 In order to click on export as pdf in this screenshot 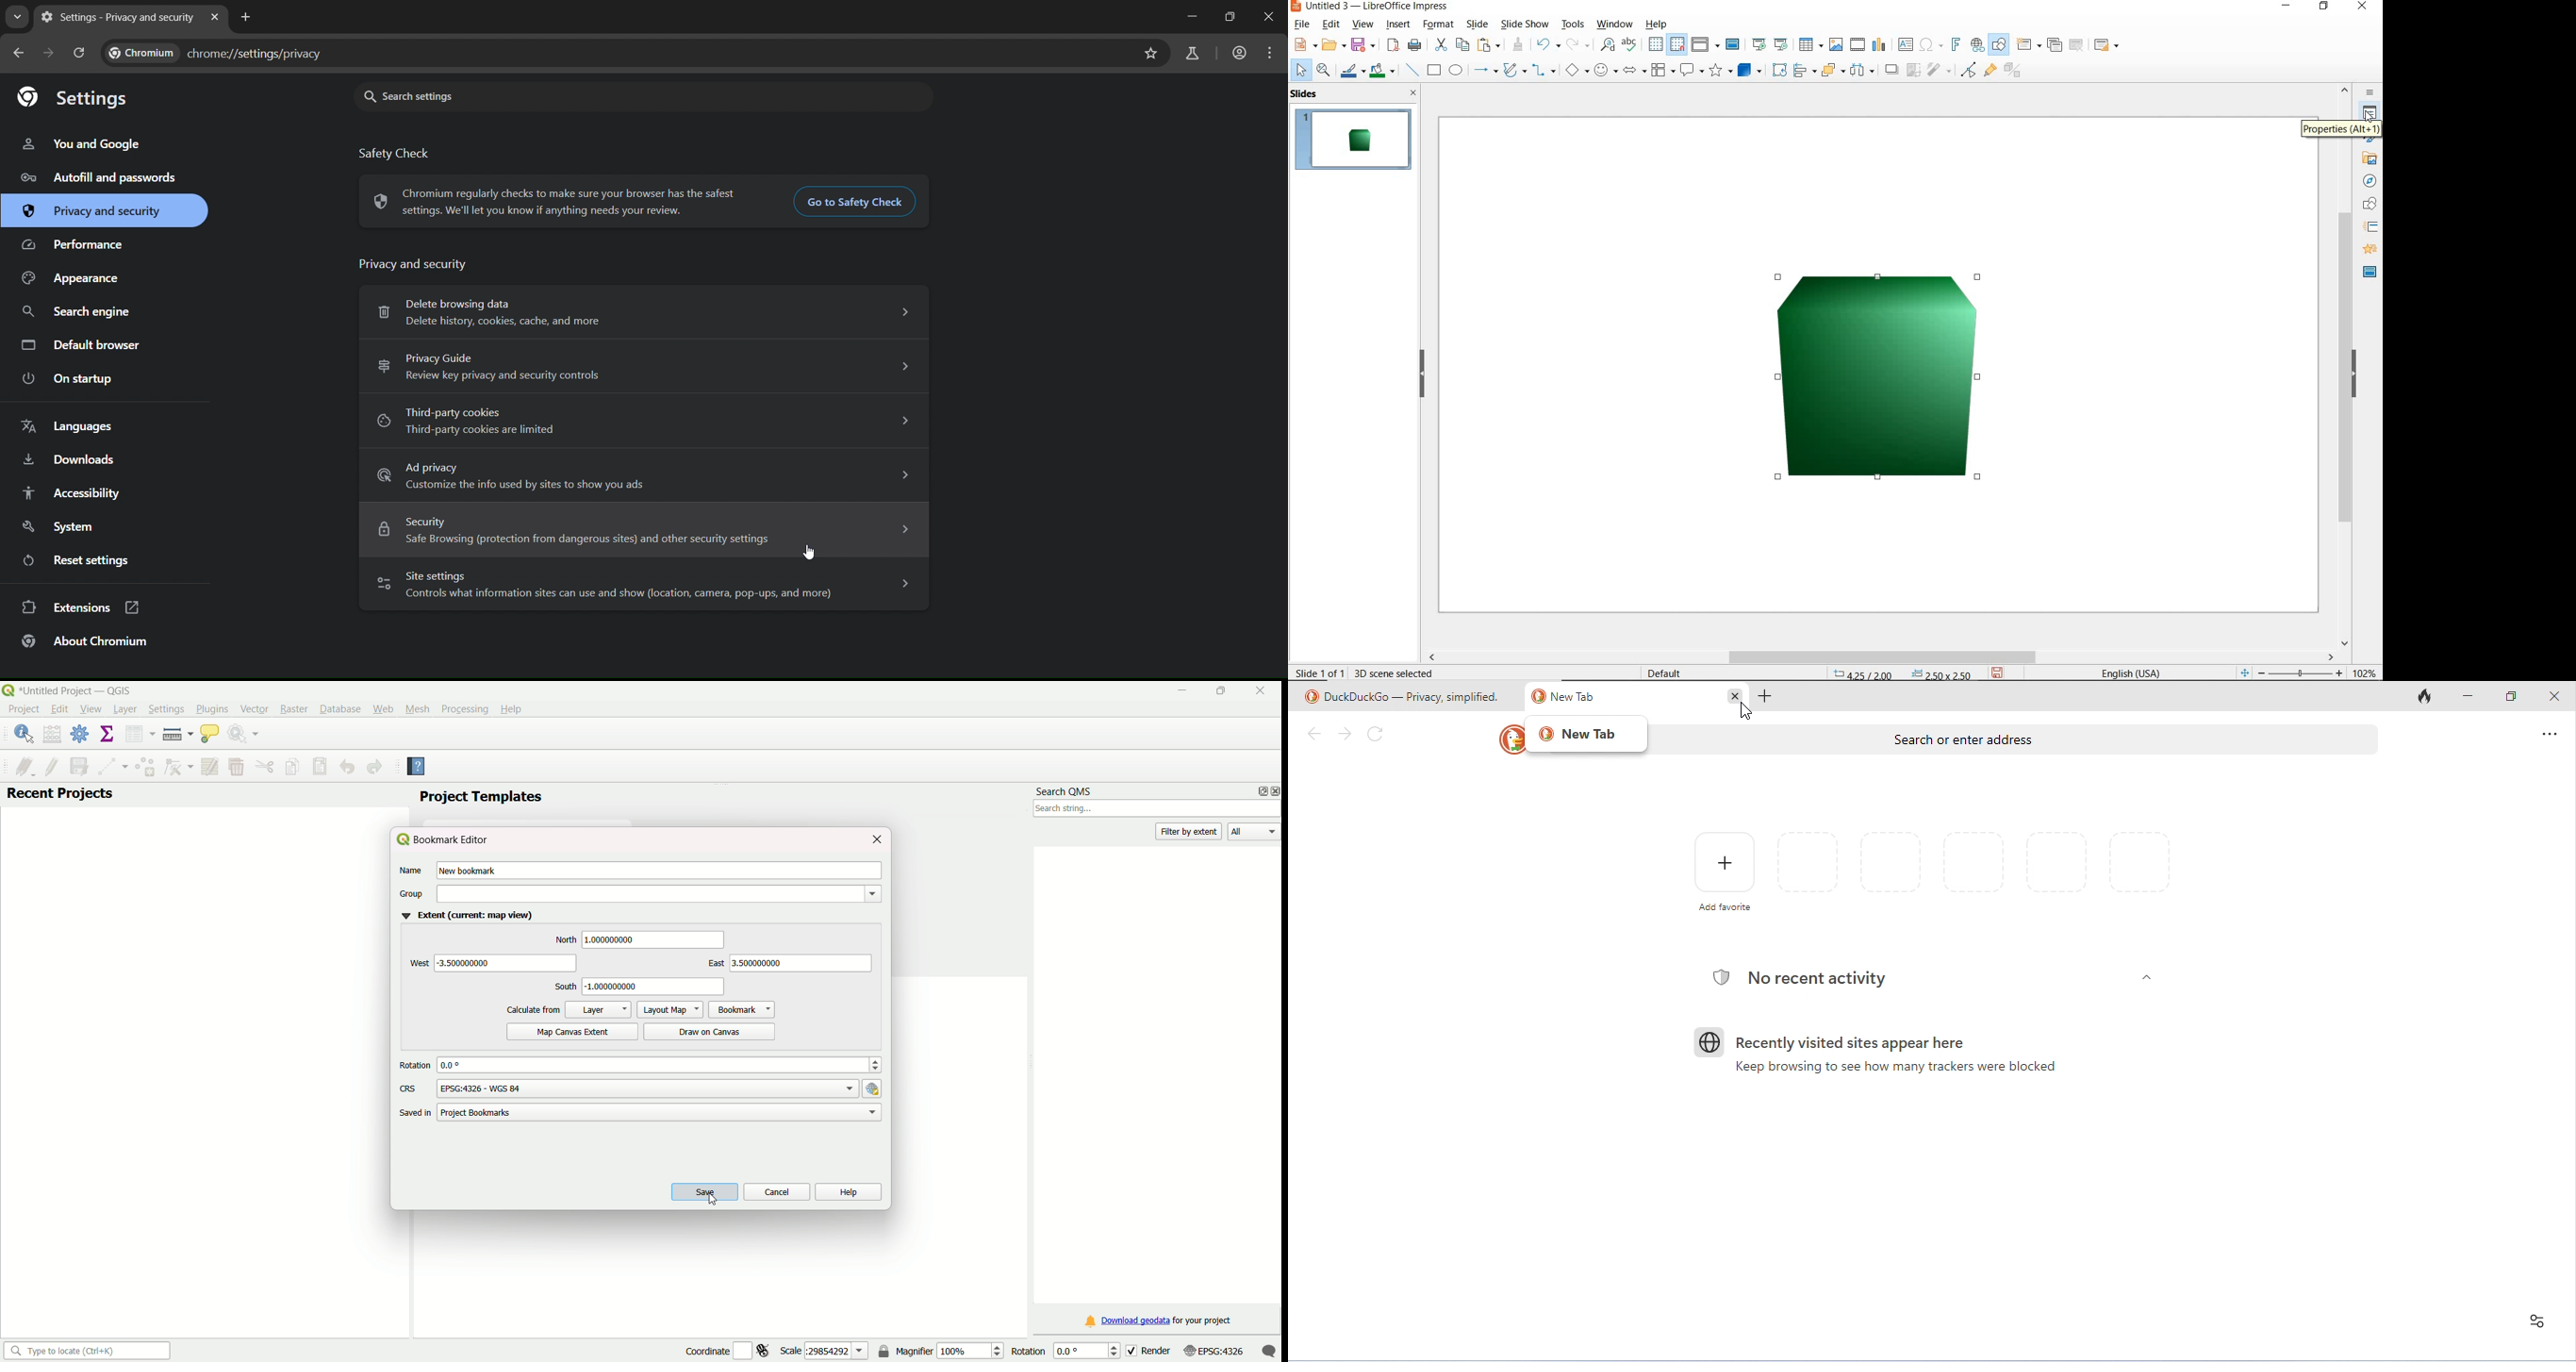, I will do `click(1394, 47)`.